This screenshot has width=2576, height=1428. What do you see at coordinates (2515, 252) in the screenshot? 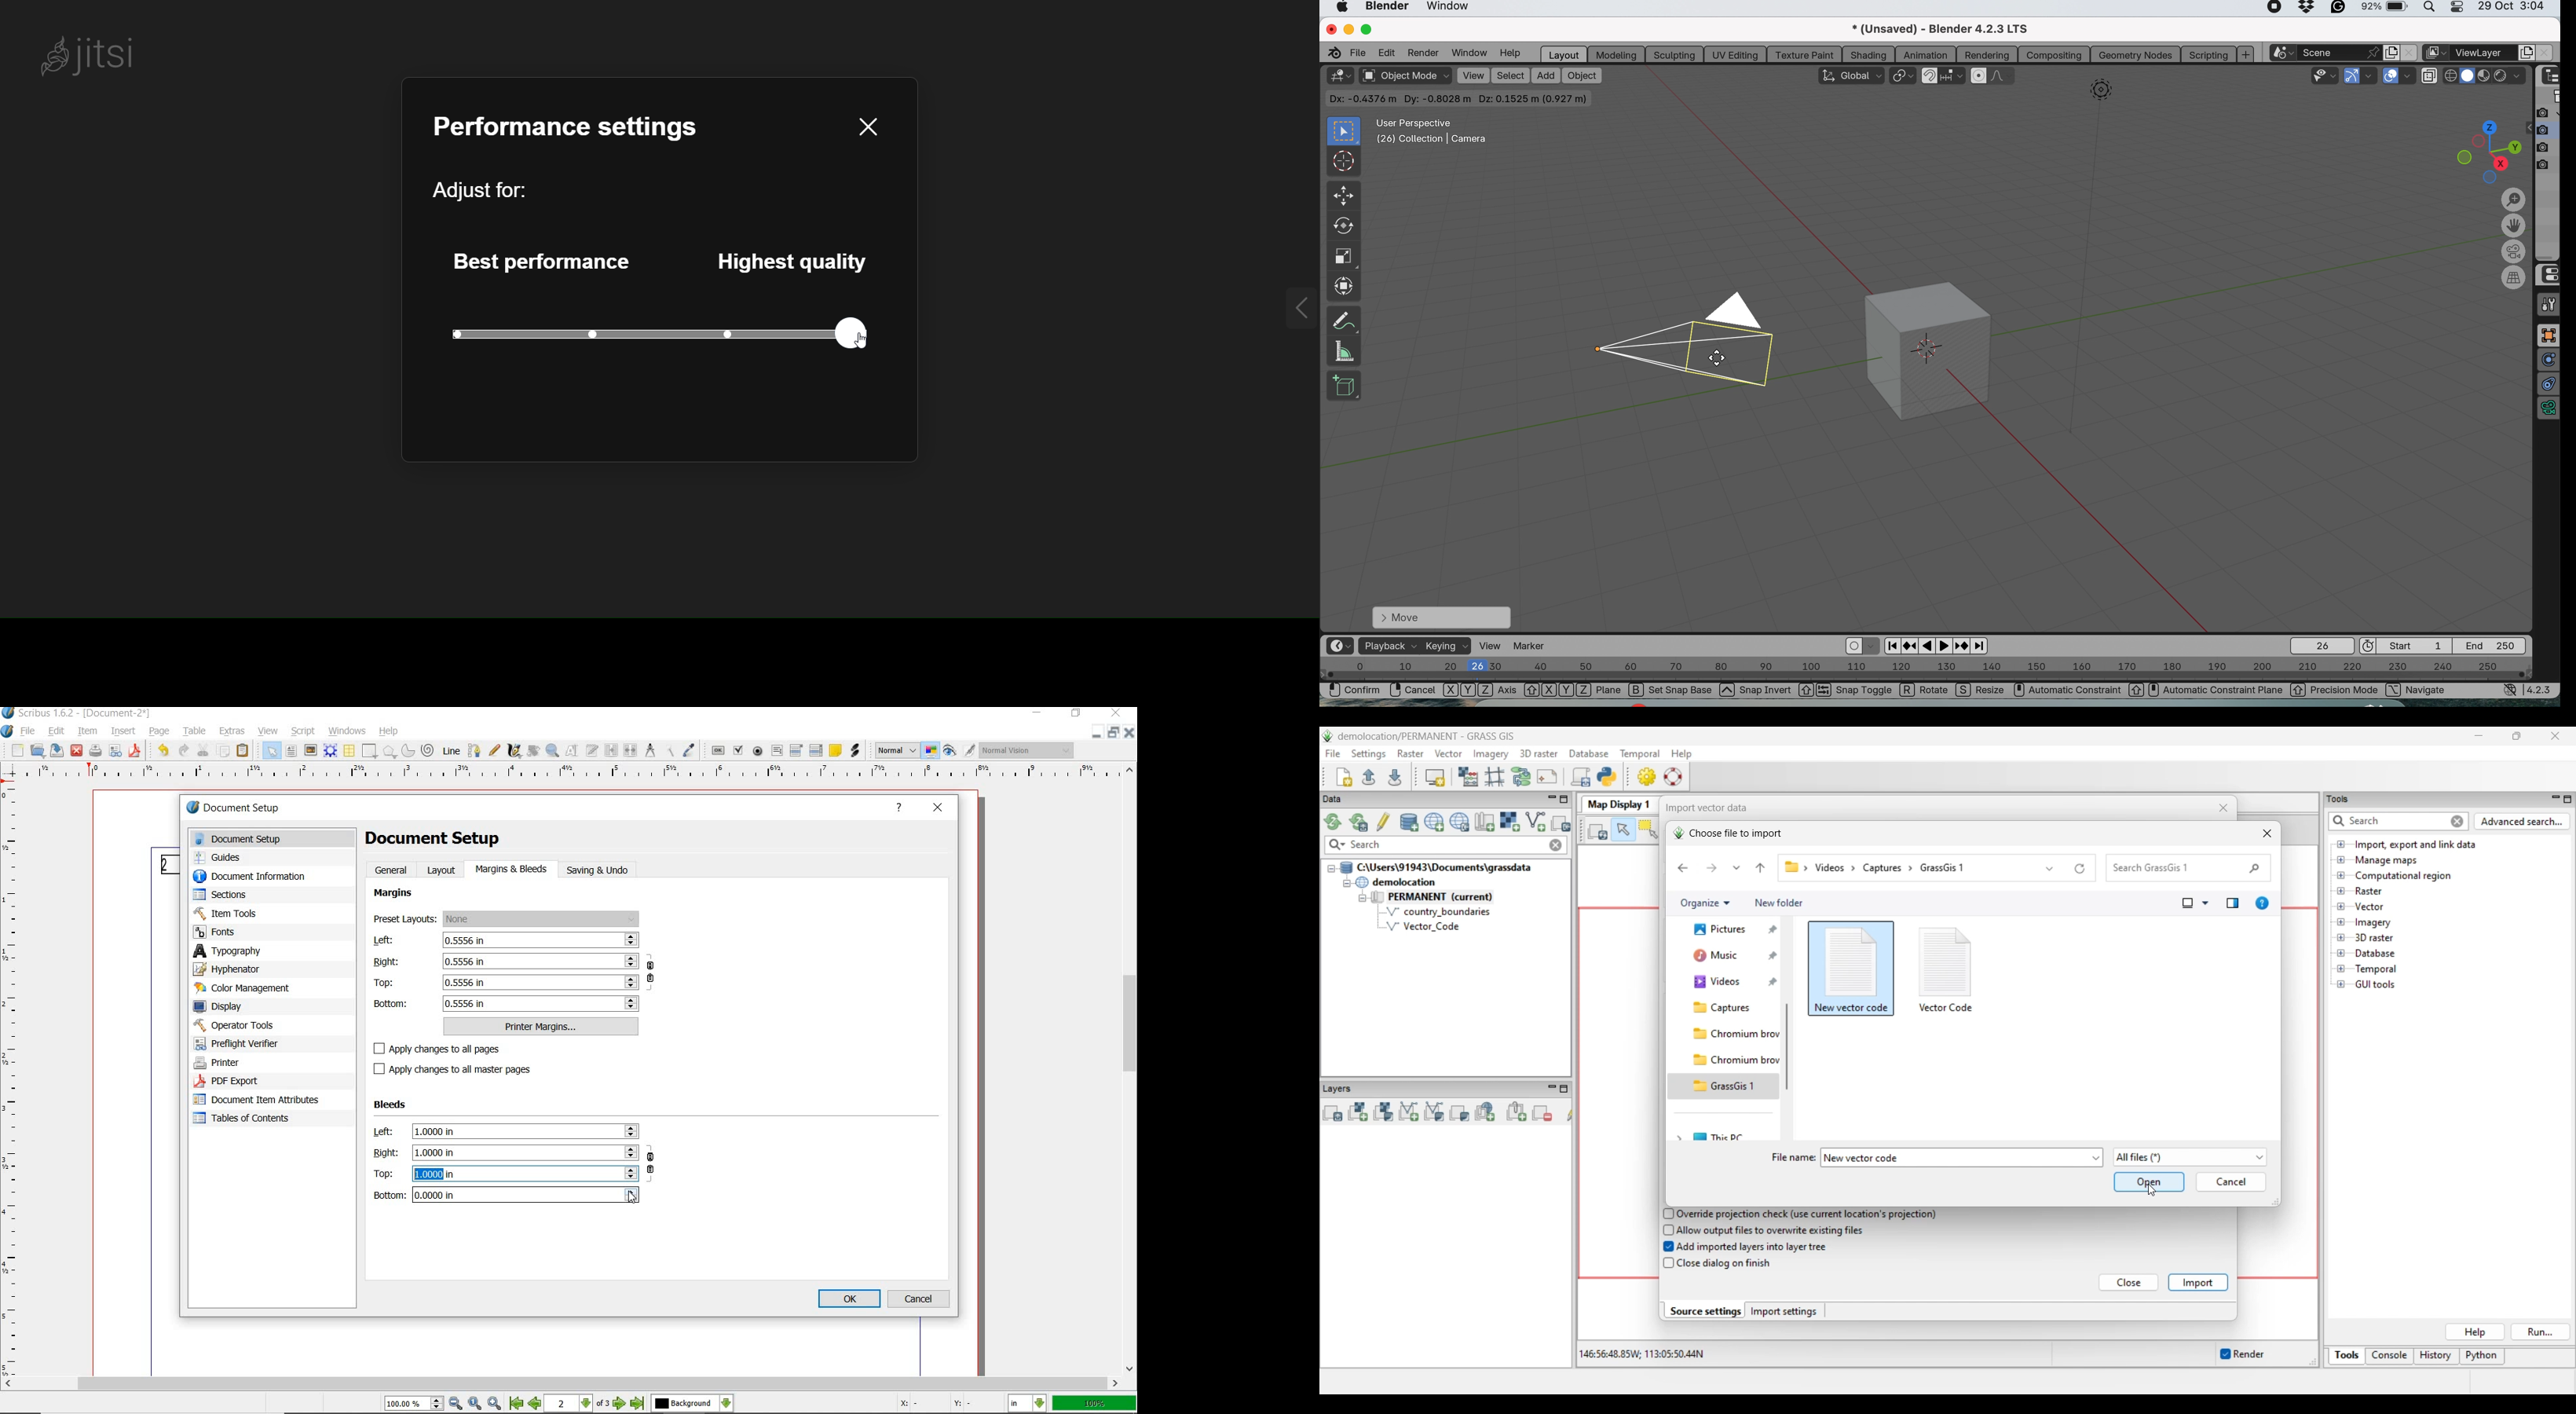
I see `toggle the camera view` at bounding box center [2515, 252].